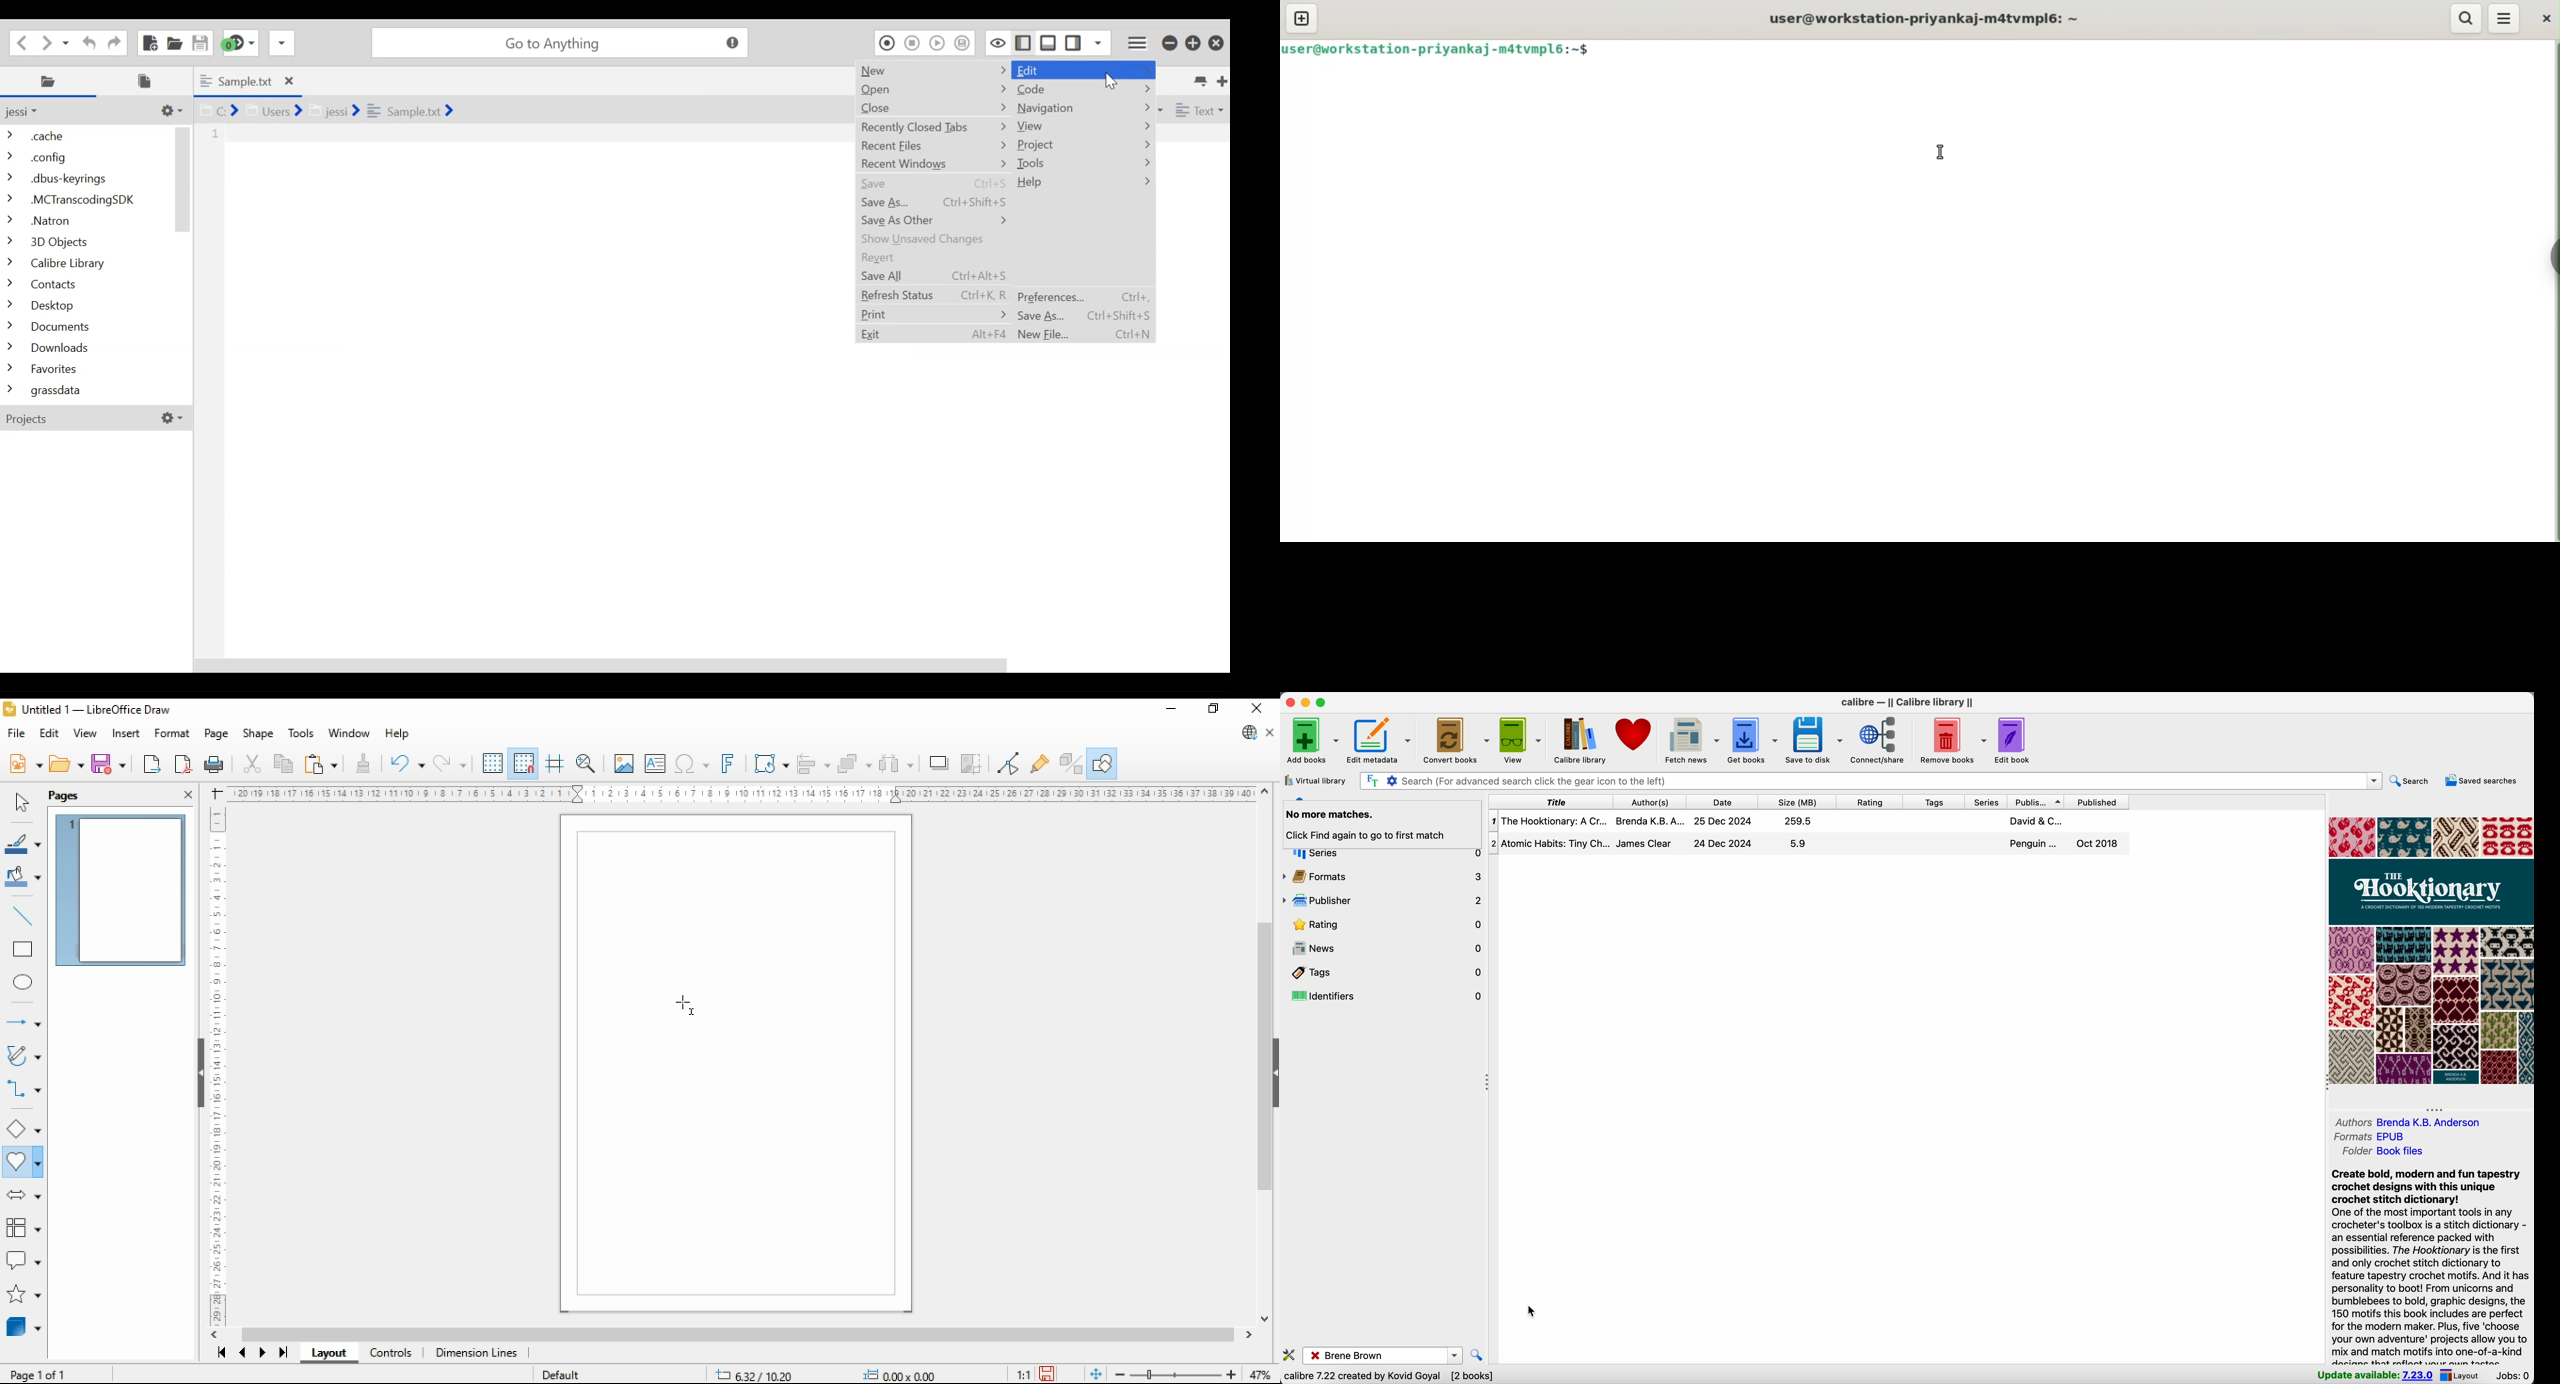  I want to click on options, so click(1455, 1355).